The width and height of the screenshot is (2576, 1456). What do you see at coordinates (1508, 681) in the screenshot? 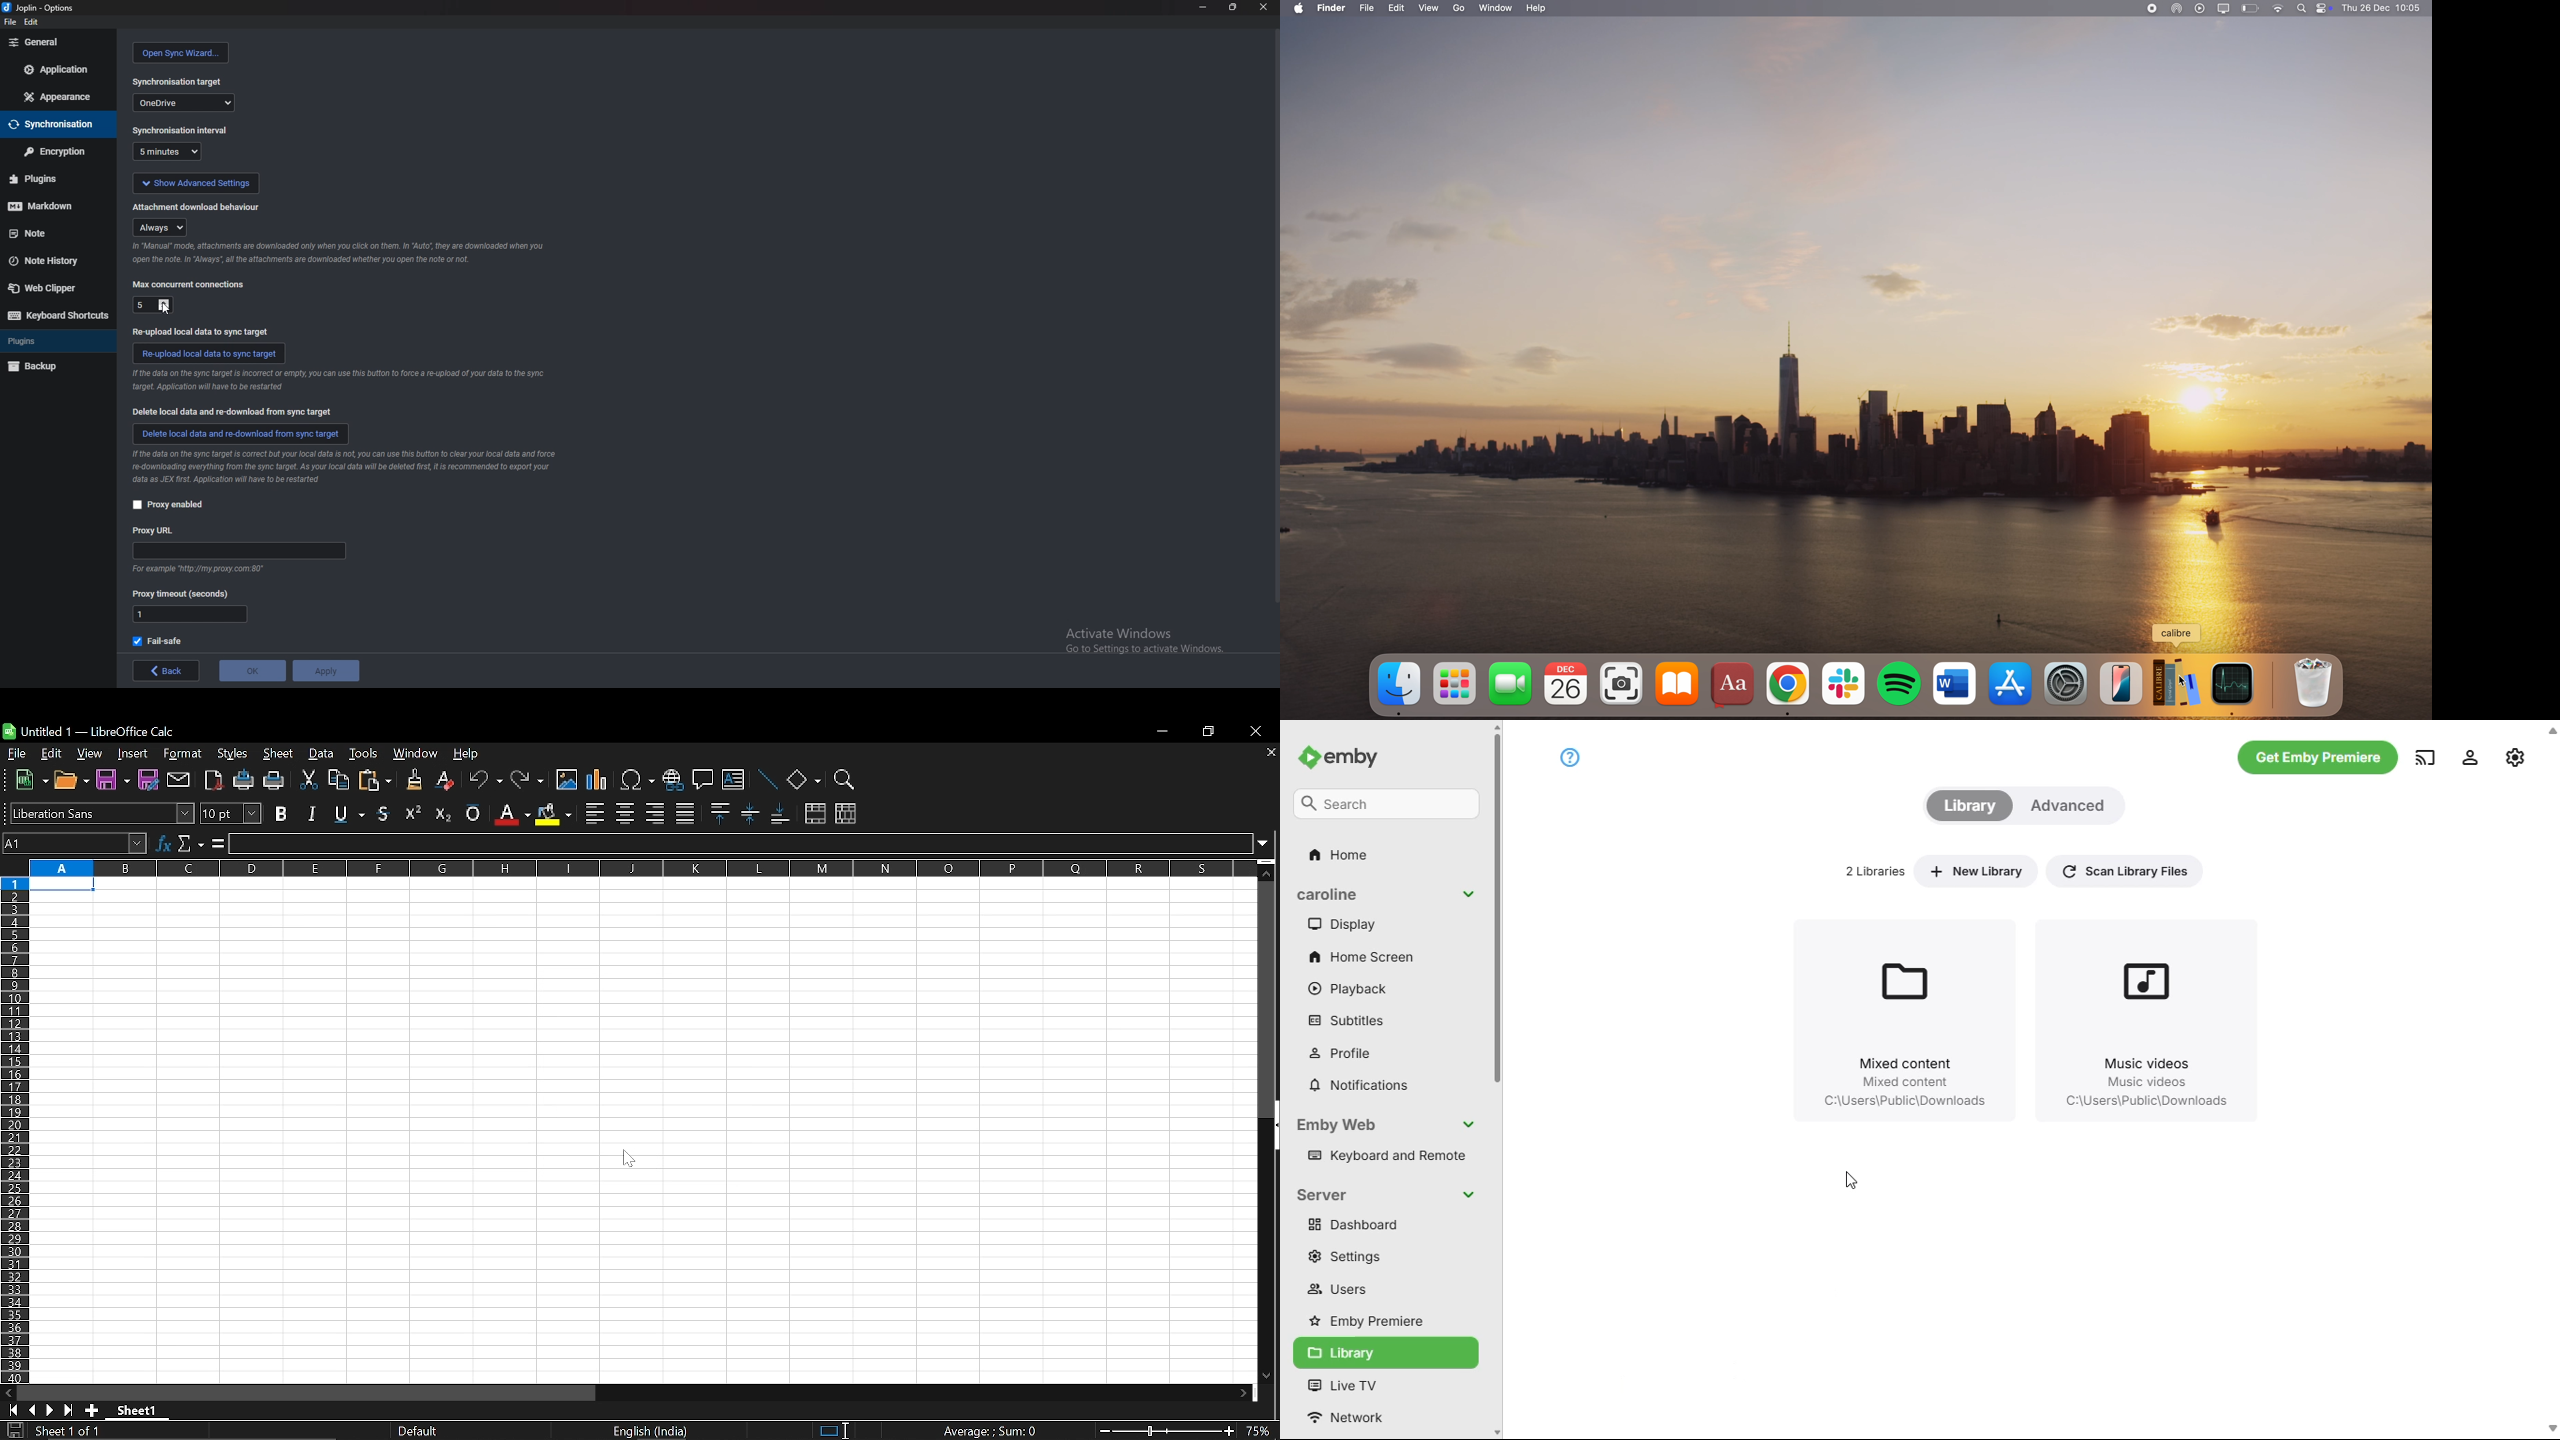
I see `FaceTime` at bounding box center [1508, 681].